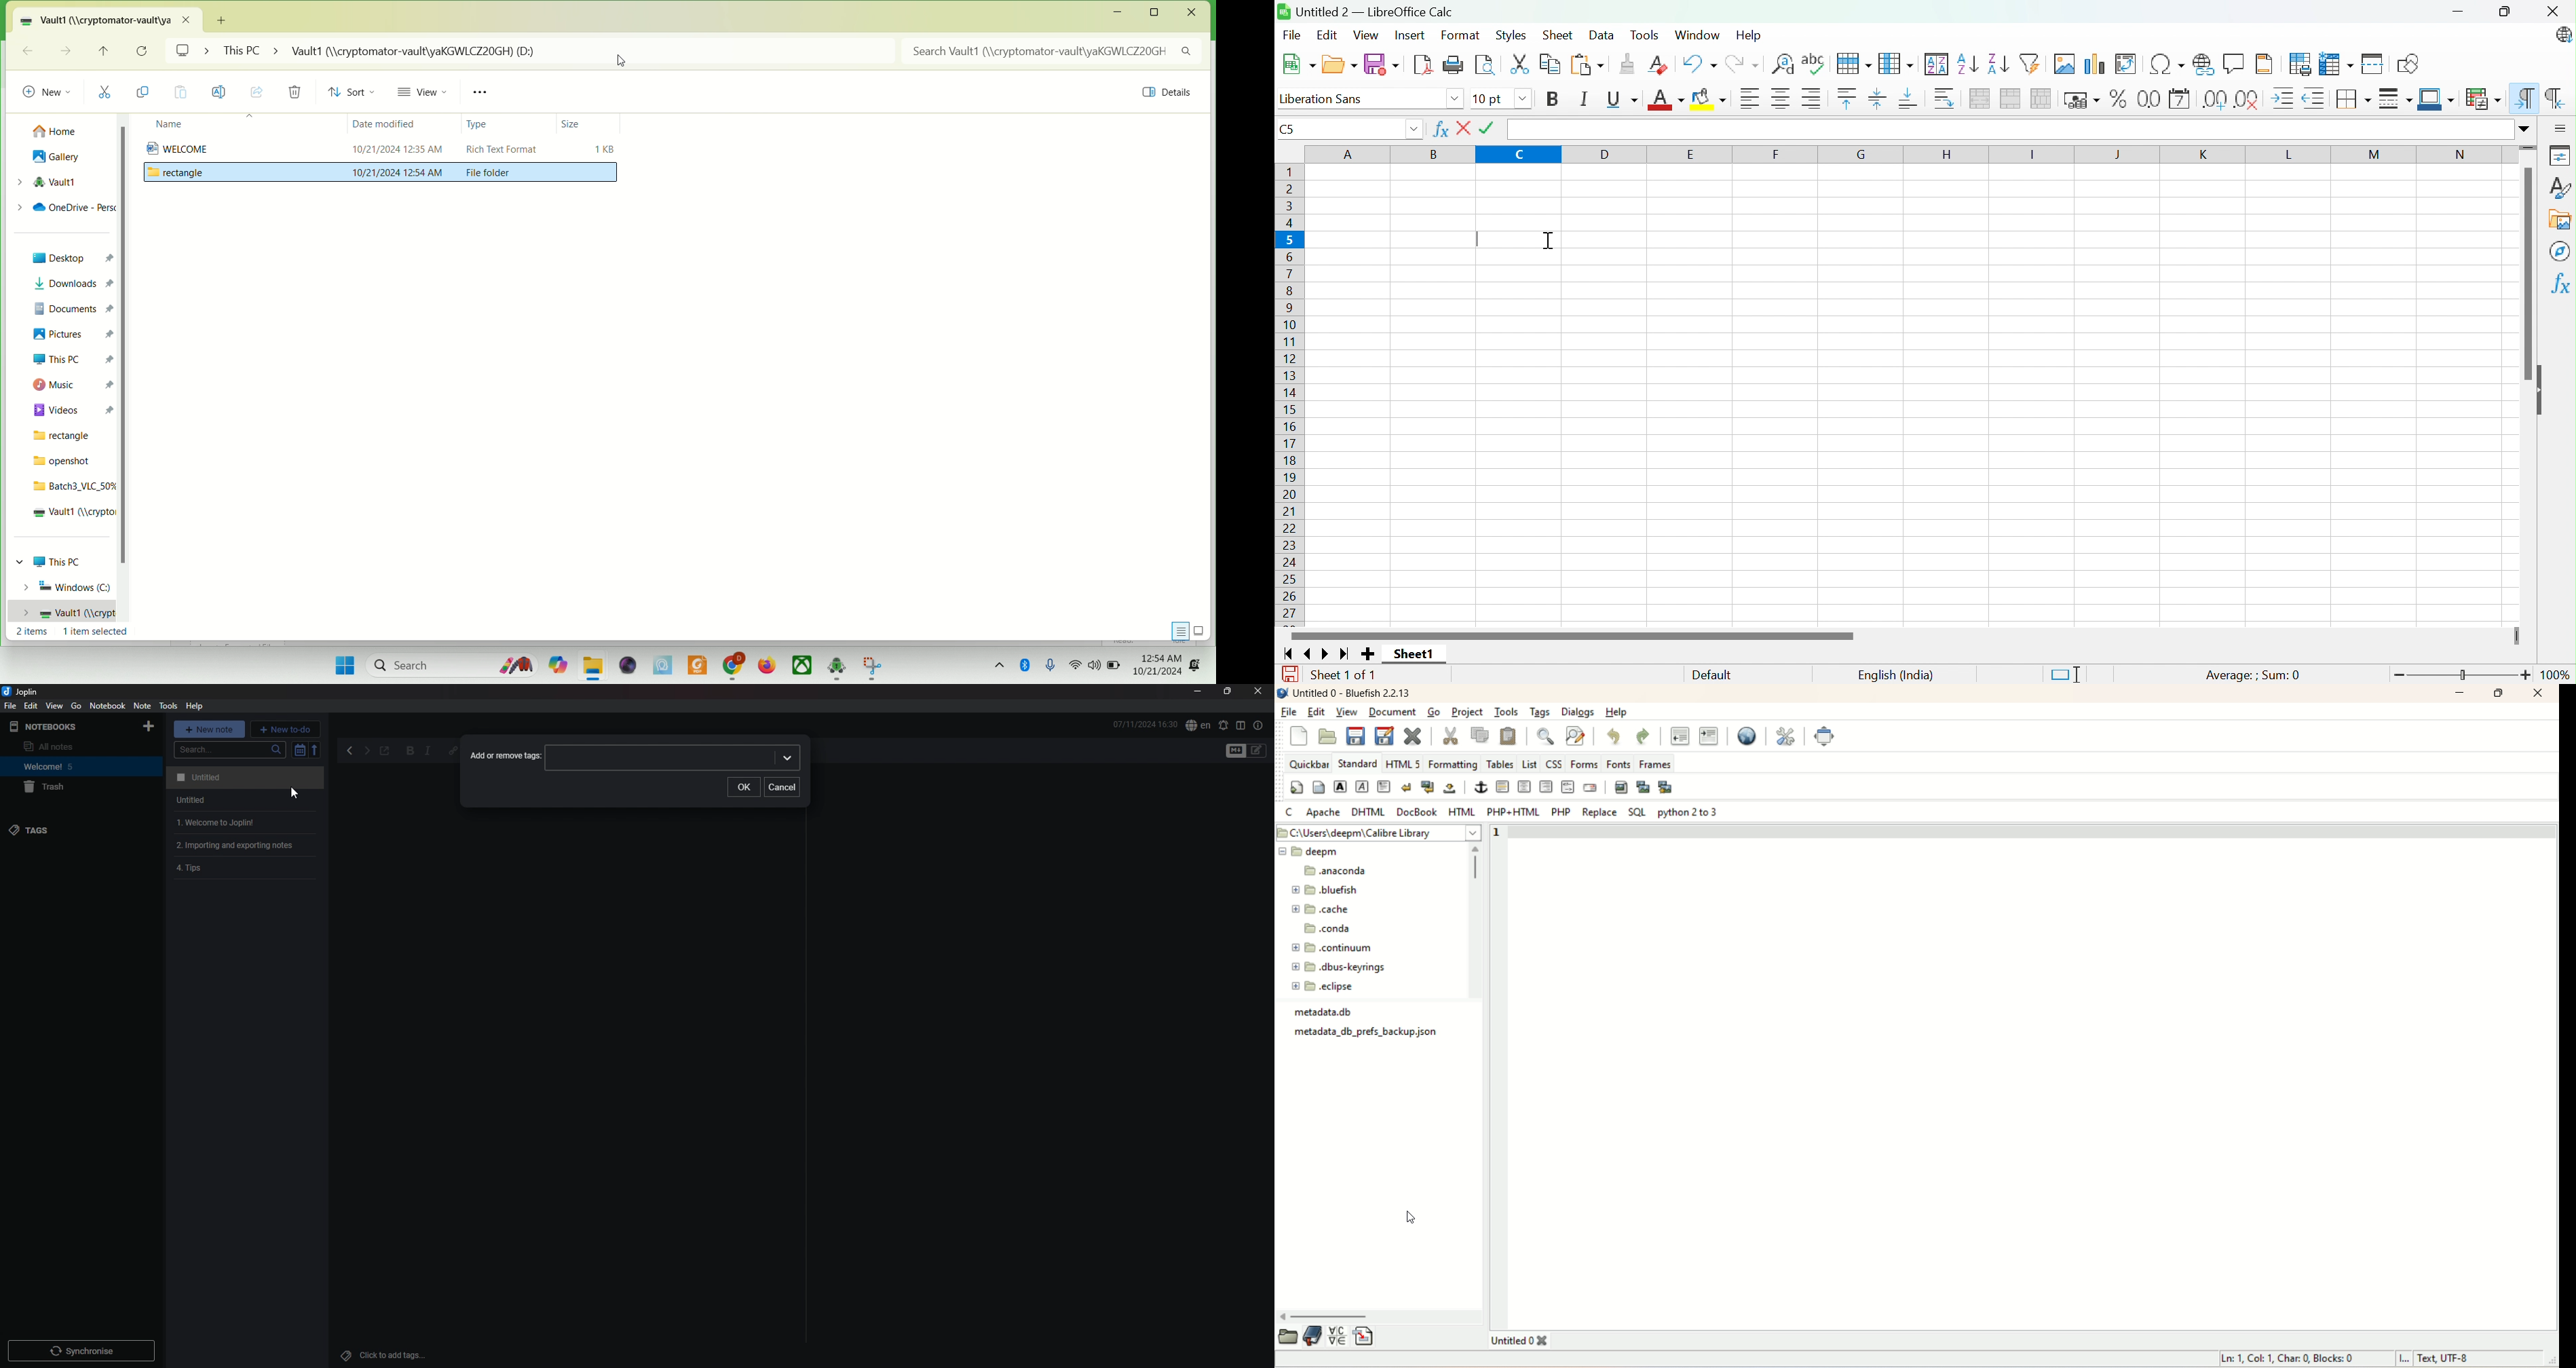 The width and height of the screenshot is (2576, 1372). What do you see at coordinates (70, 788) in the screenshot?
I see `trash` at bounding box center [70, 788].